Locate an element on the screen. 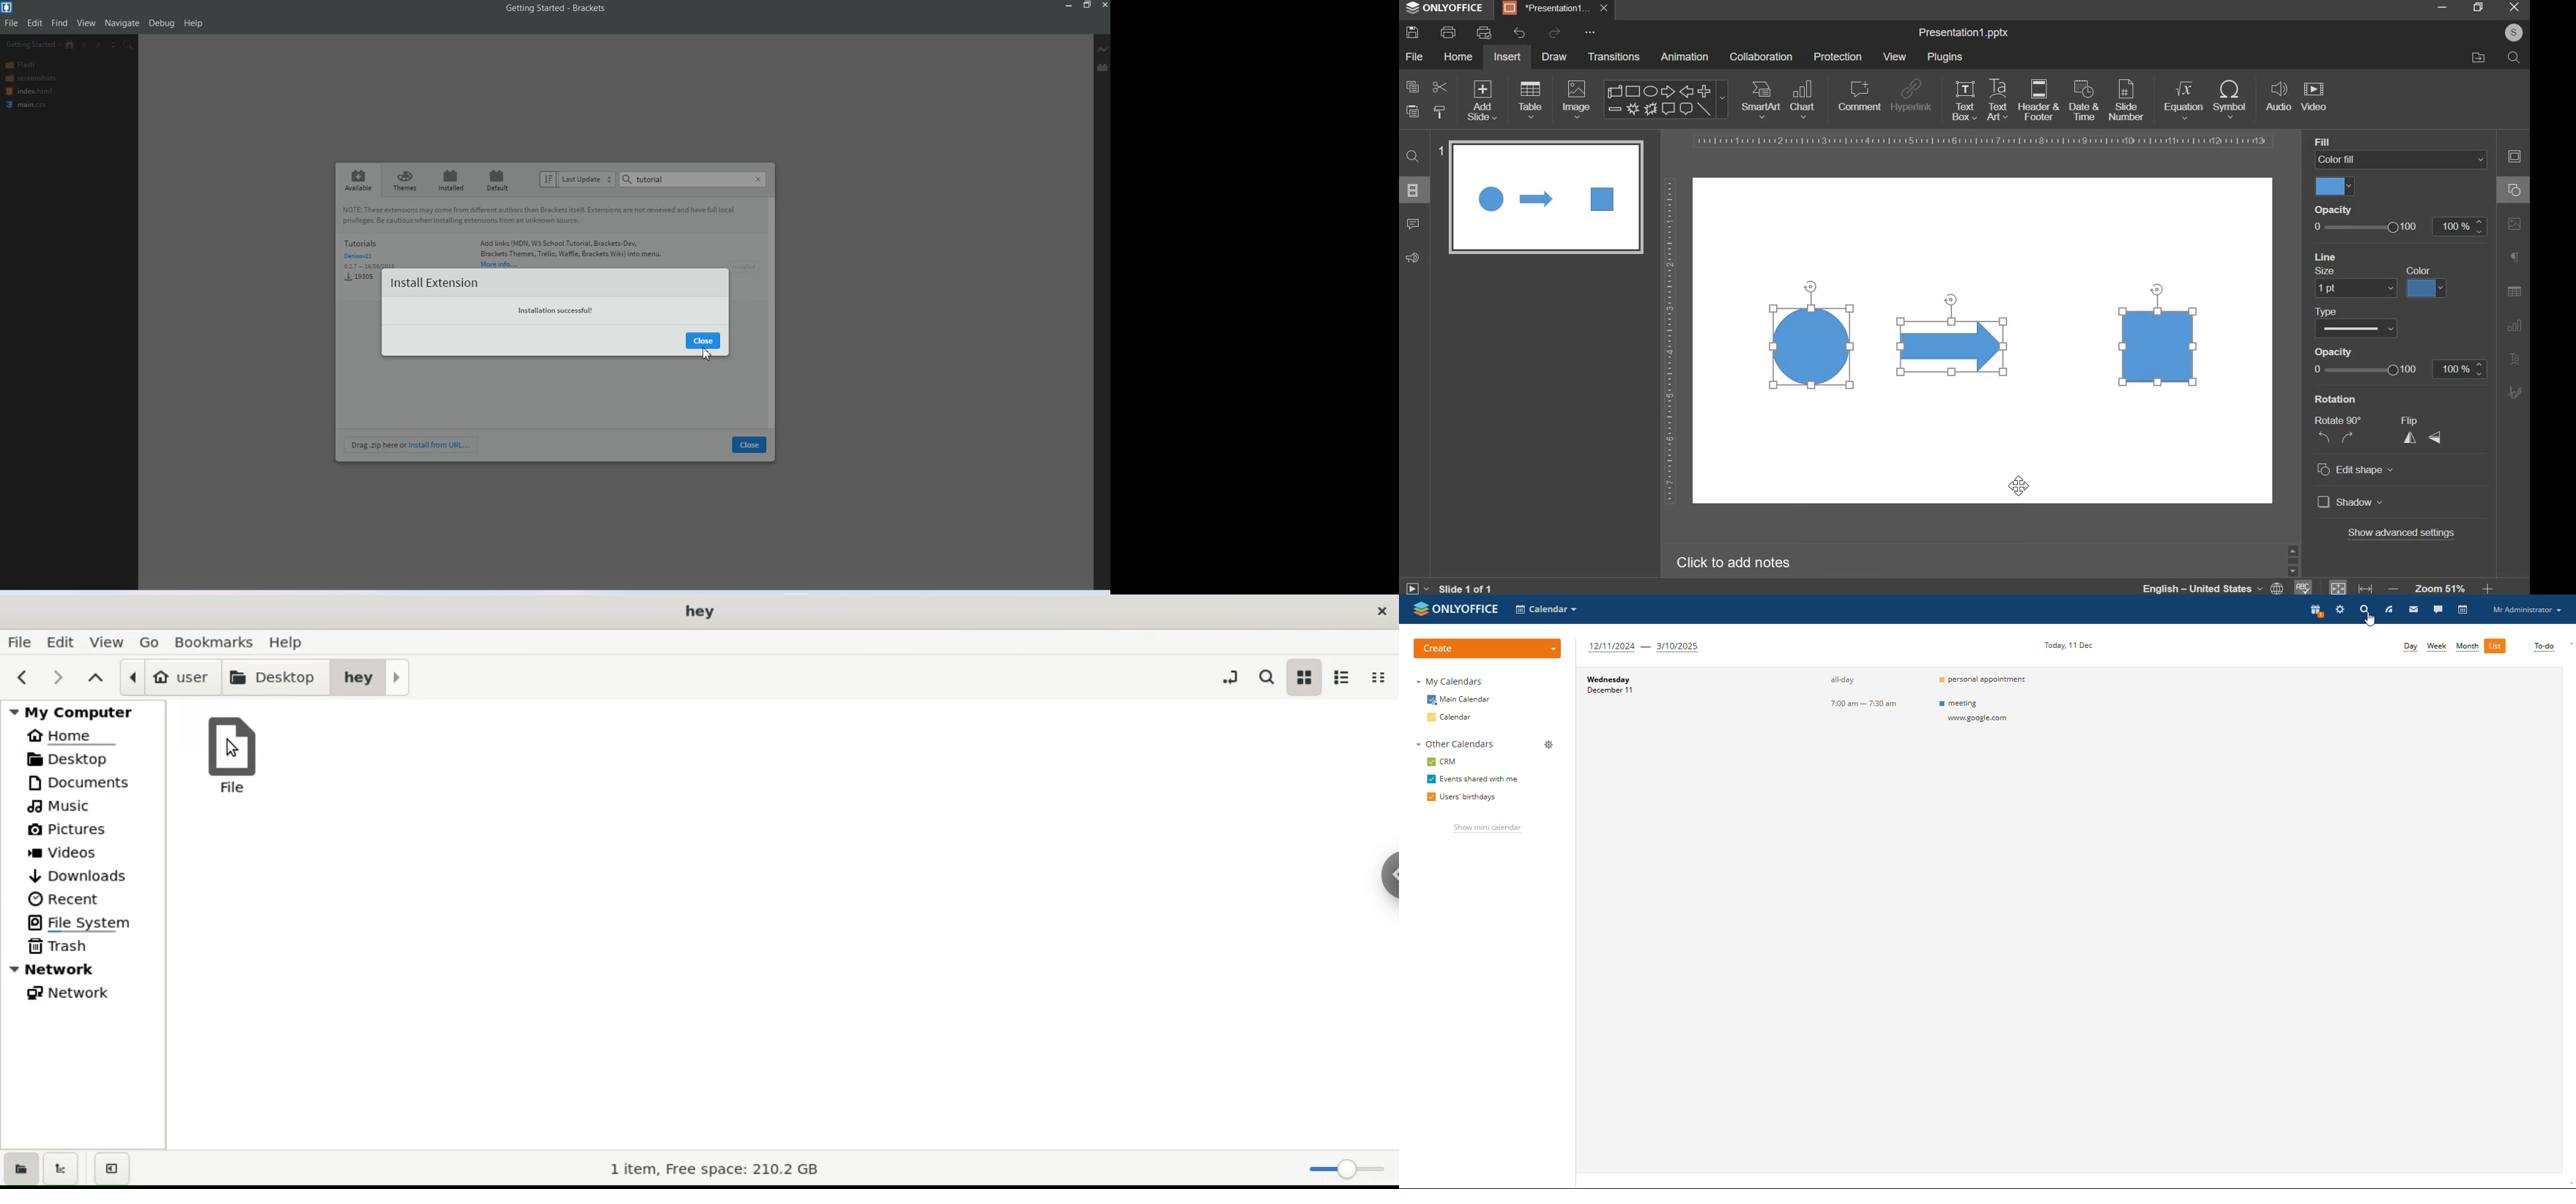 This screenshot has width=2576, height=1204. animation is located at coordinates (1684, 56).